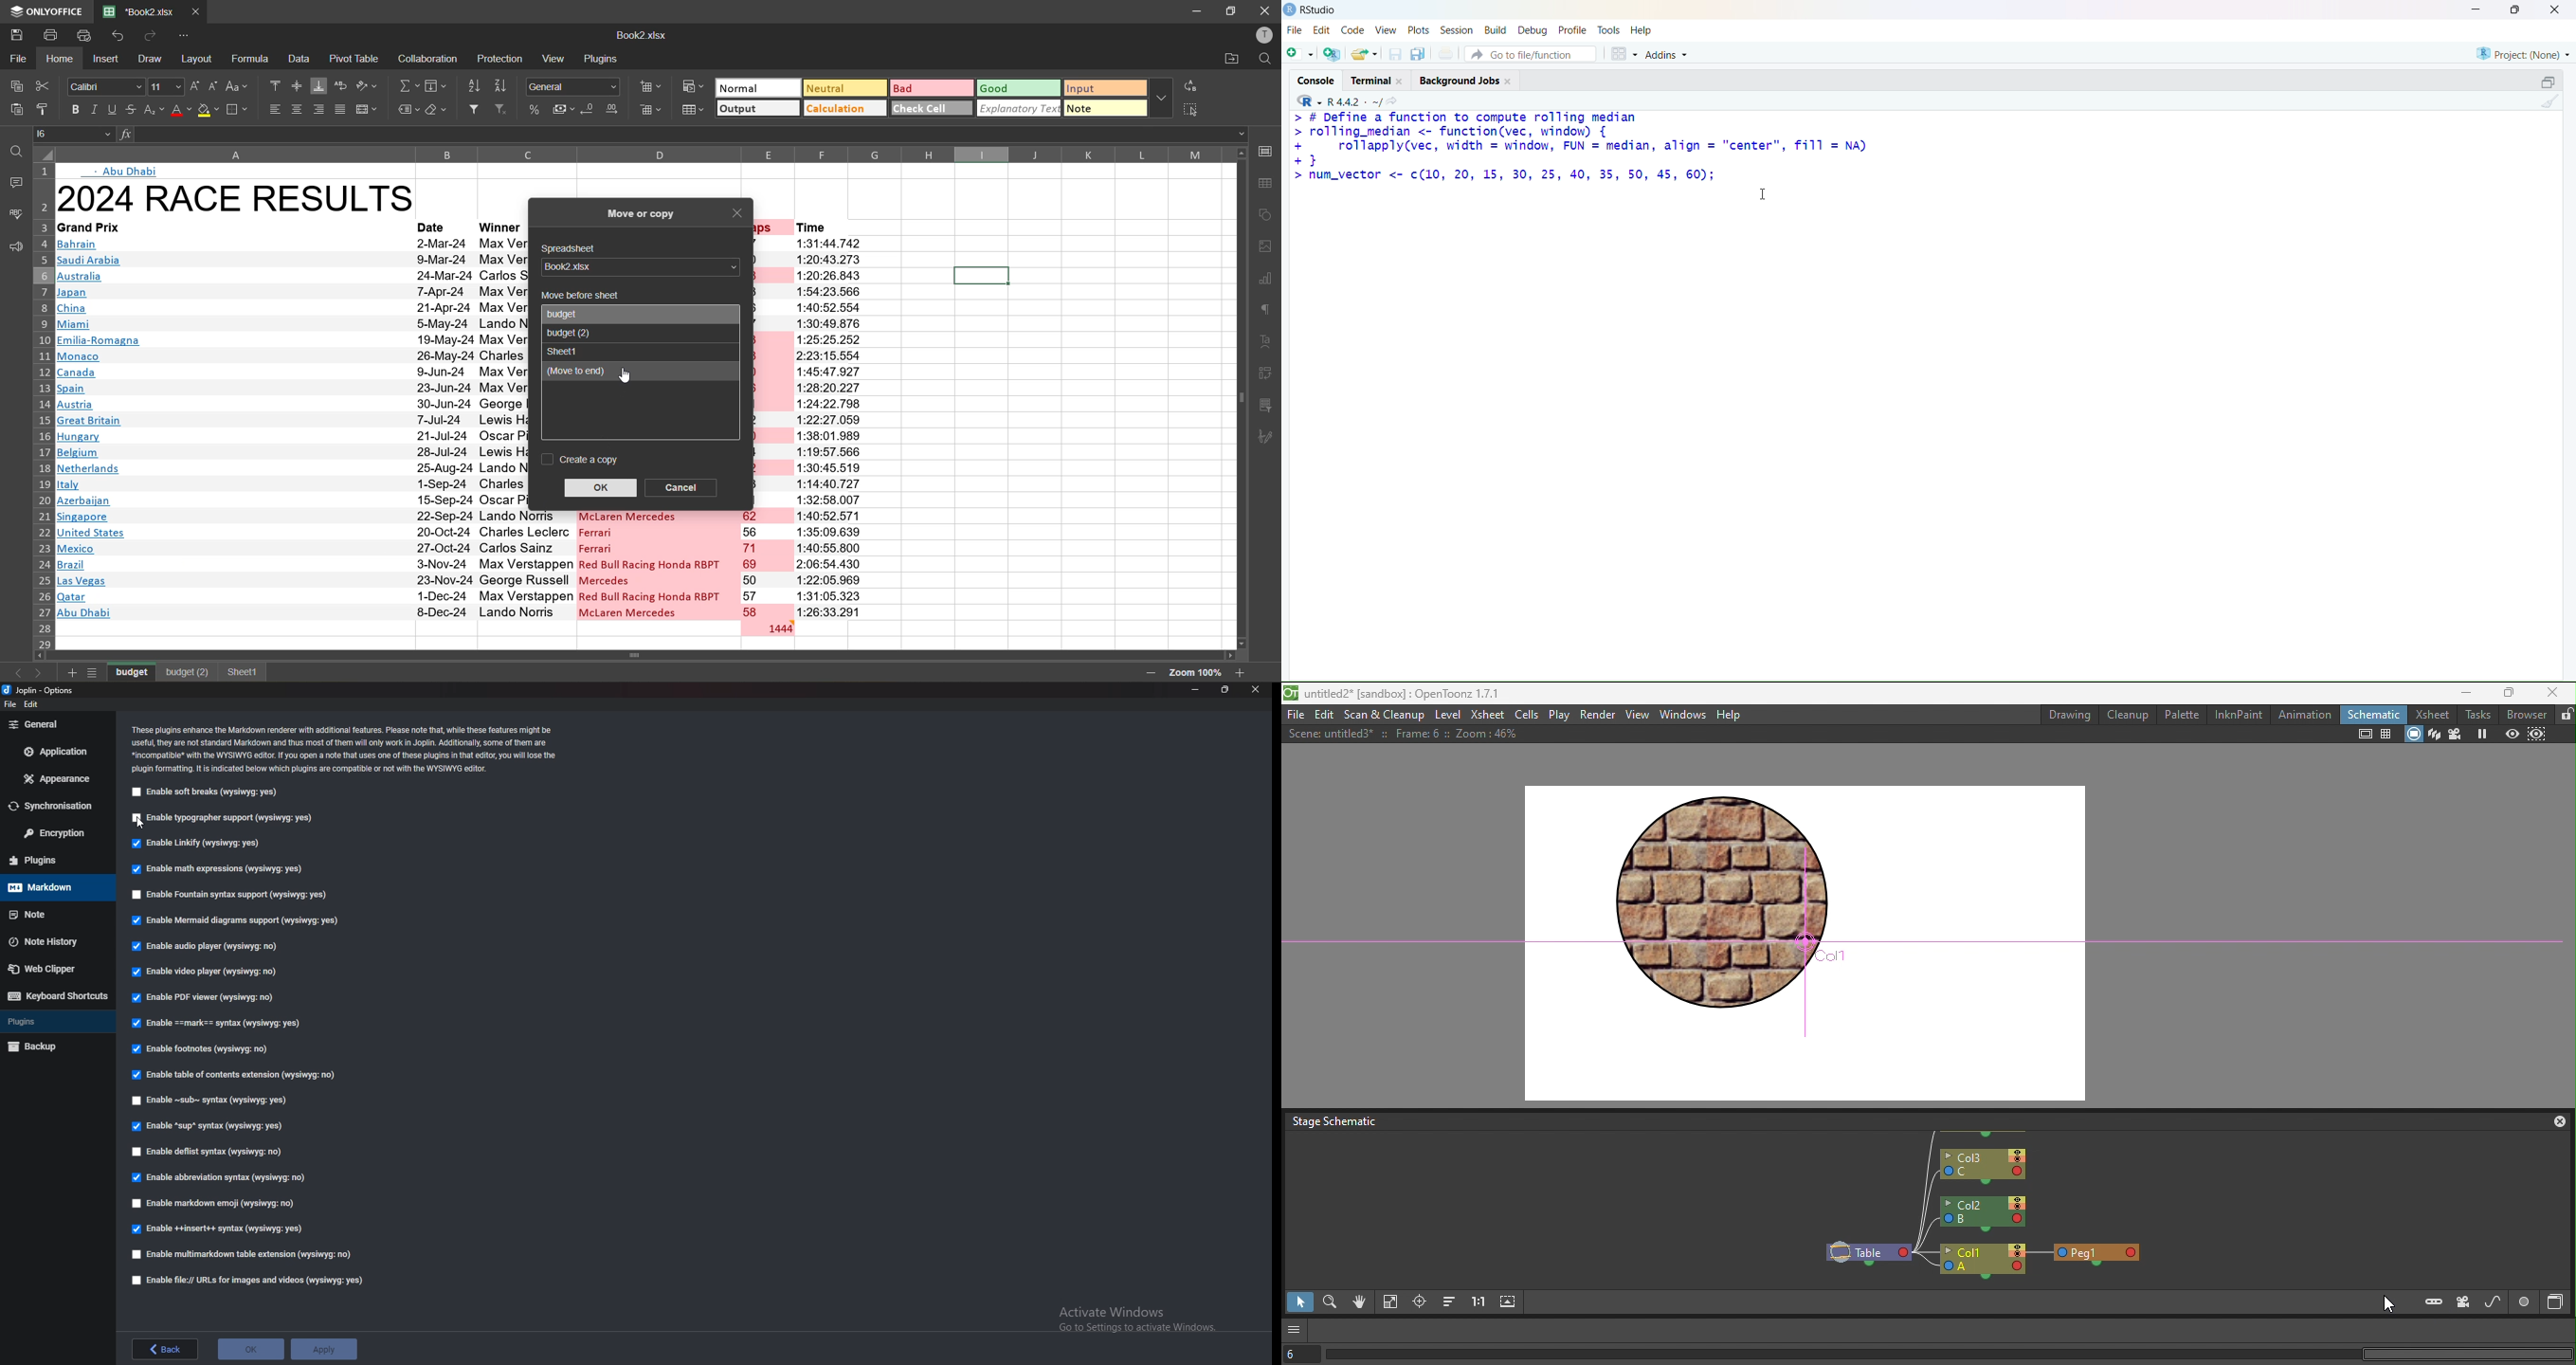 The image size is (2576, 1372). Describe the element at coordinates (235, 895) in the screenshot. I see `enable fountain syntax support` at that location.